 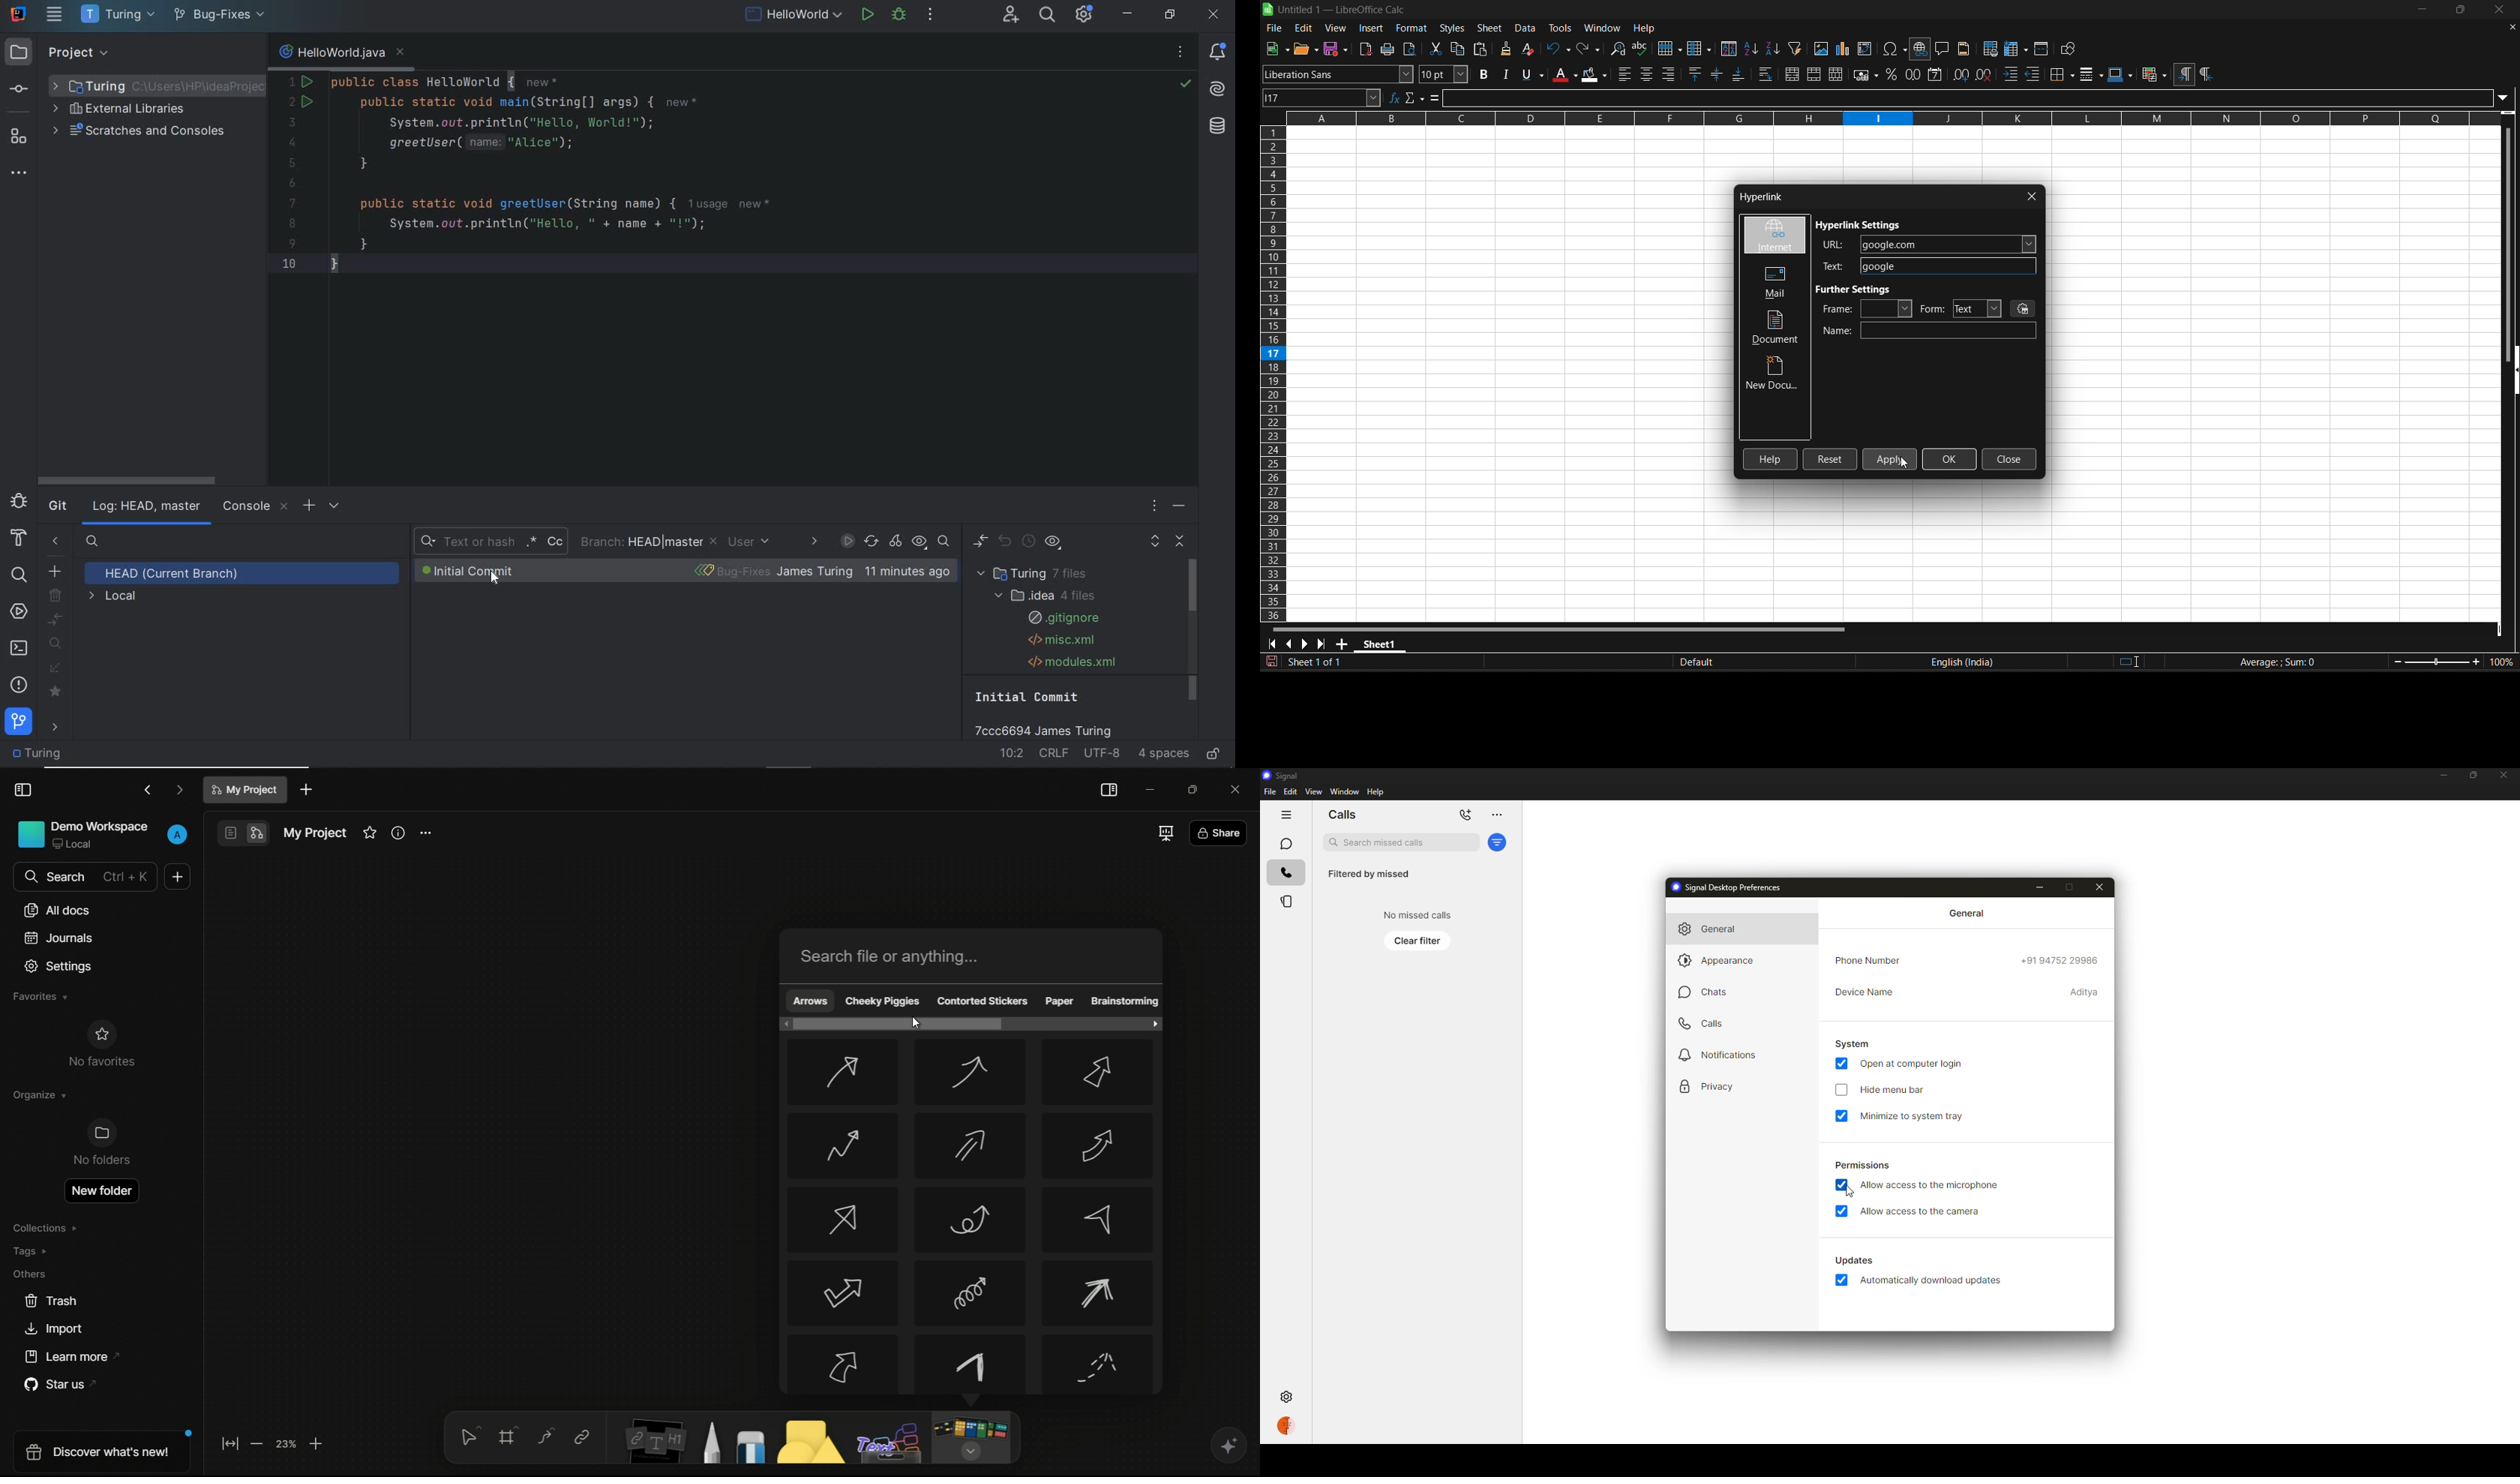 I want to click on trash, so click(x=52, y=1301).